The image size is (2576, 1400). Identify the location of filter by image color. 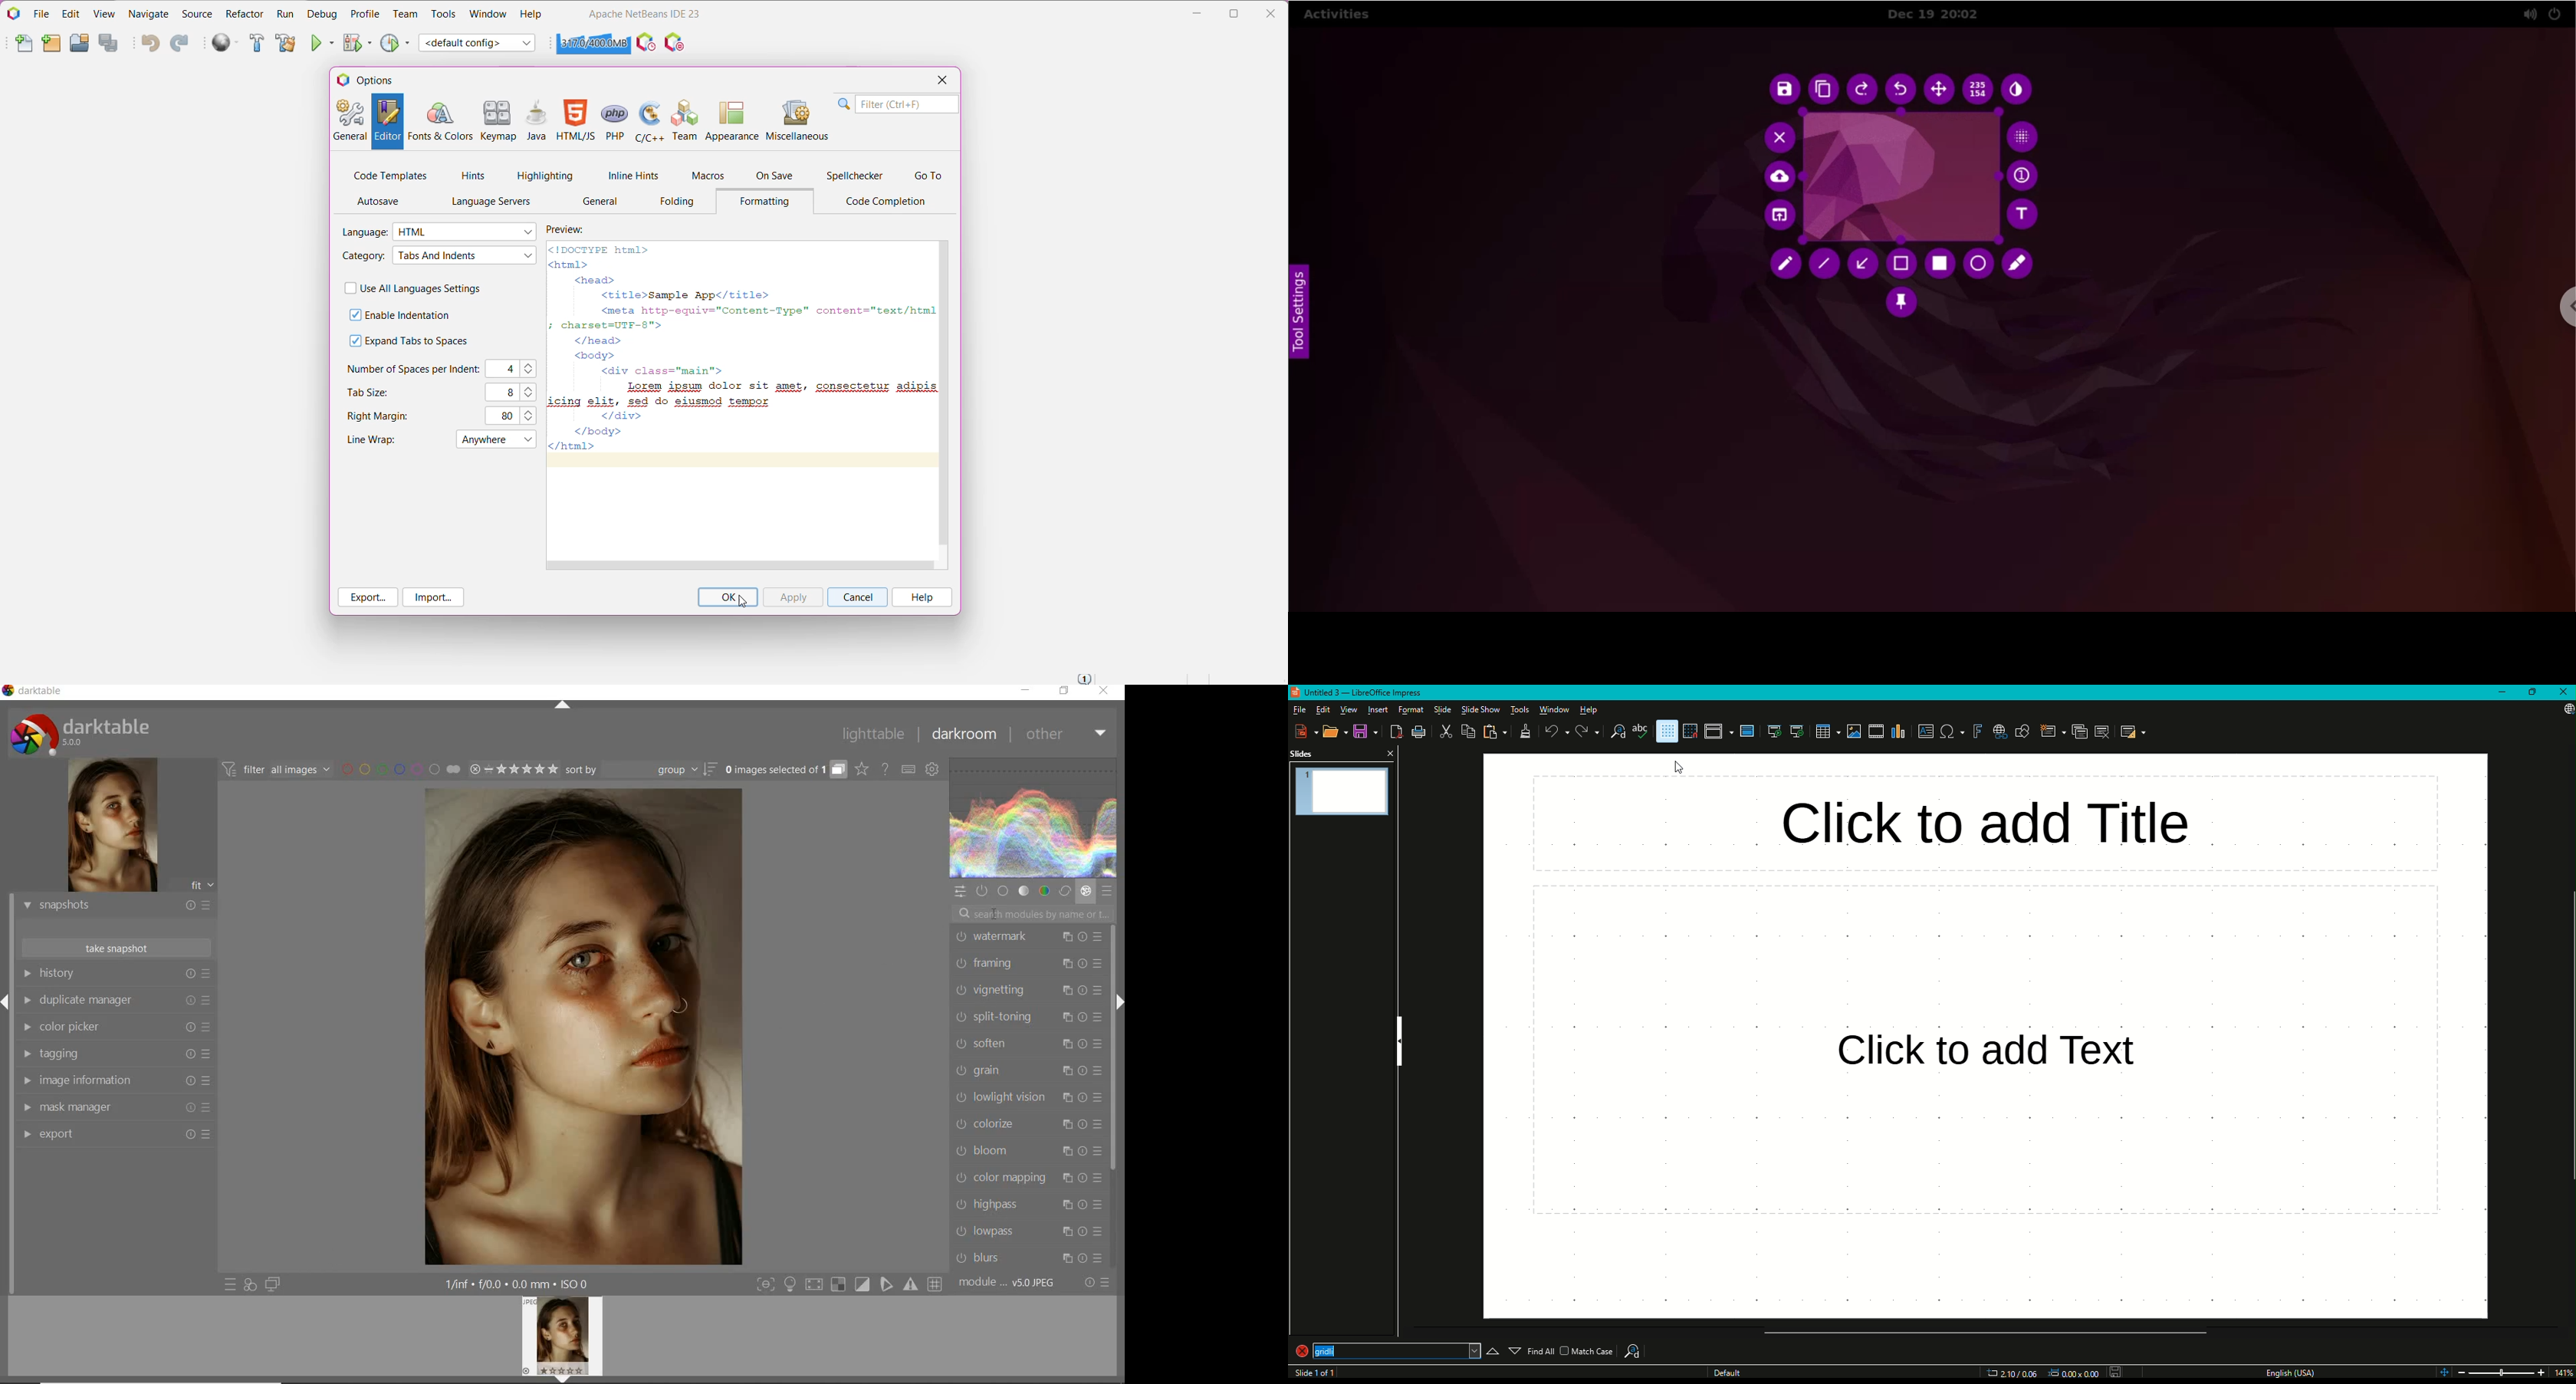
(400, 770).